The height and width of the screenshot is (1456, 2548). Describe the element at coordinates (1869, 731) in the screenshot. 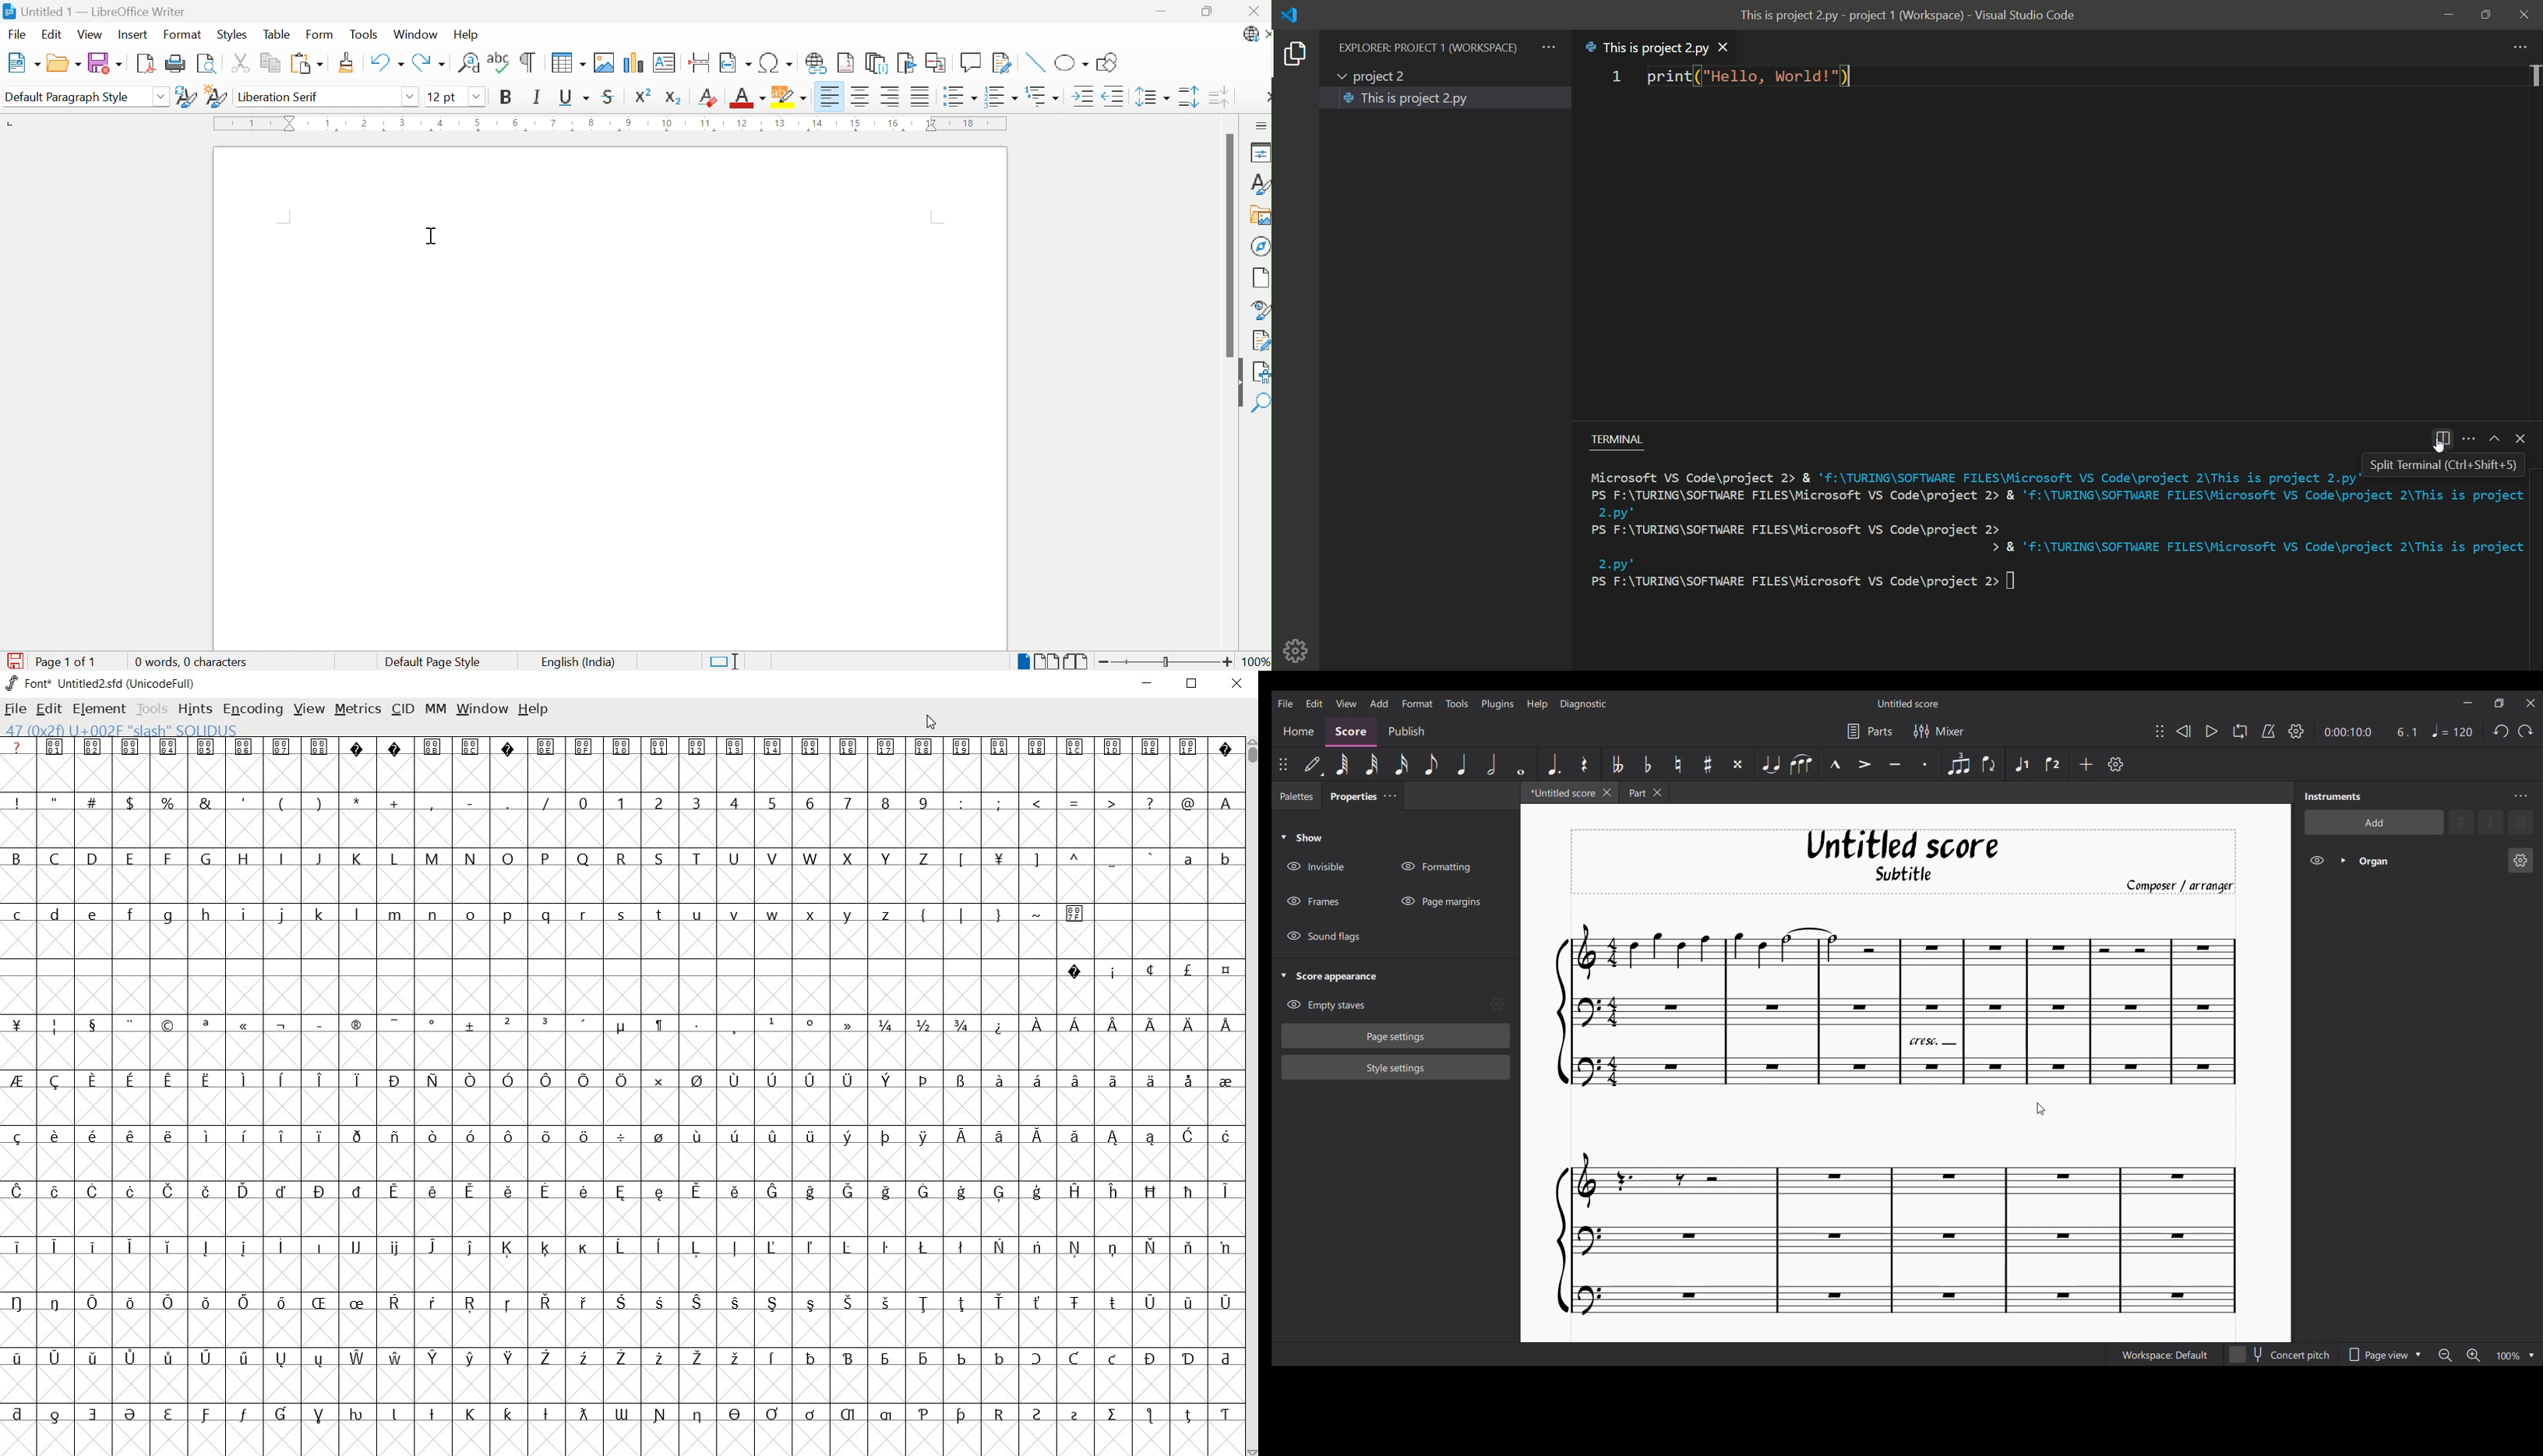

I see `Parts settings` at that location.